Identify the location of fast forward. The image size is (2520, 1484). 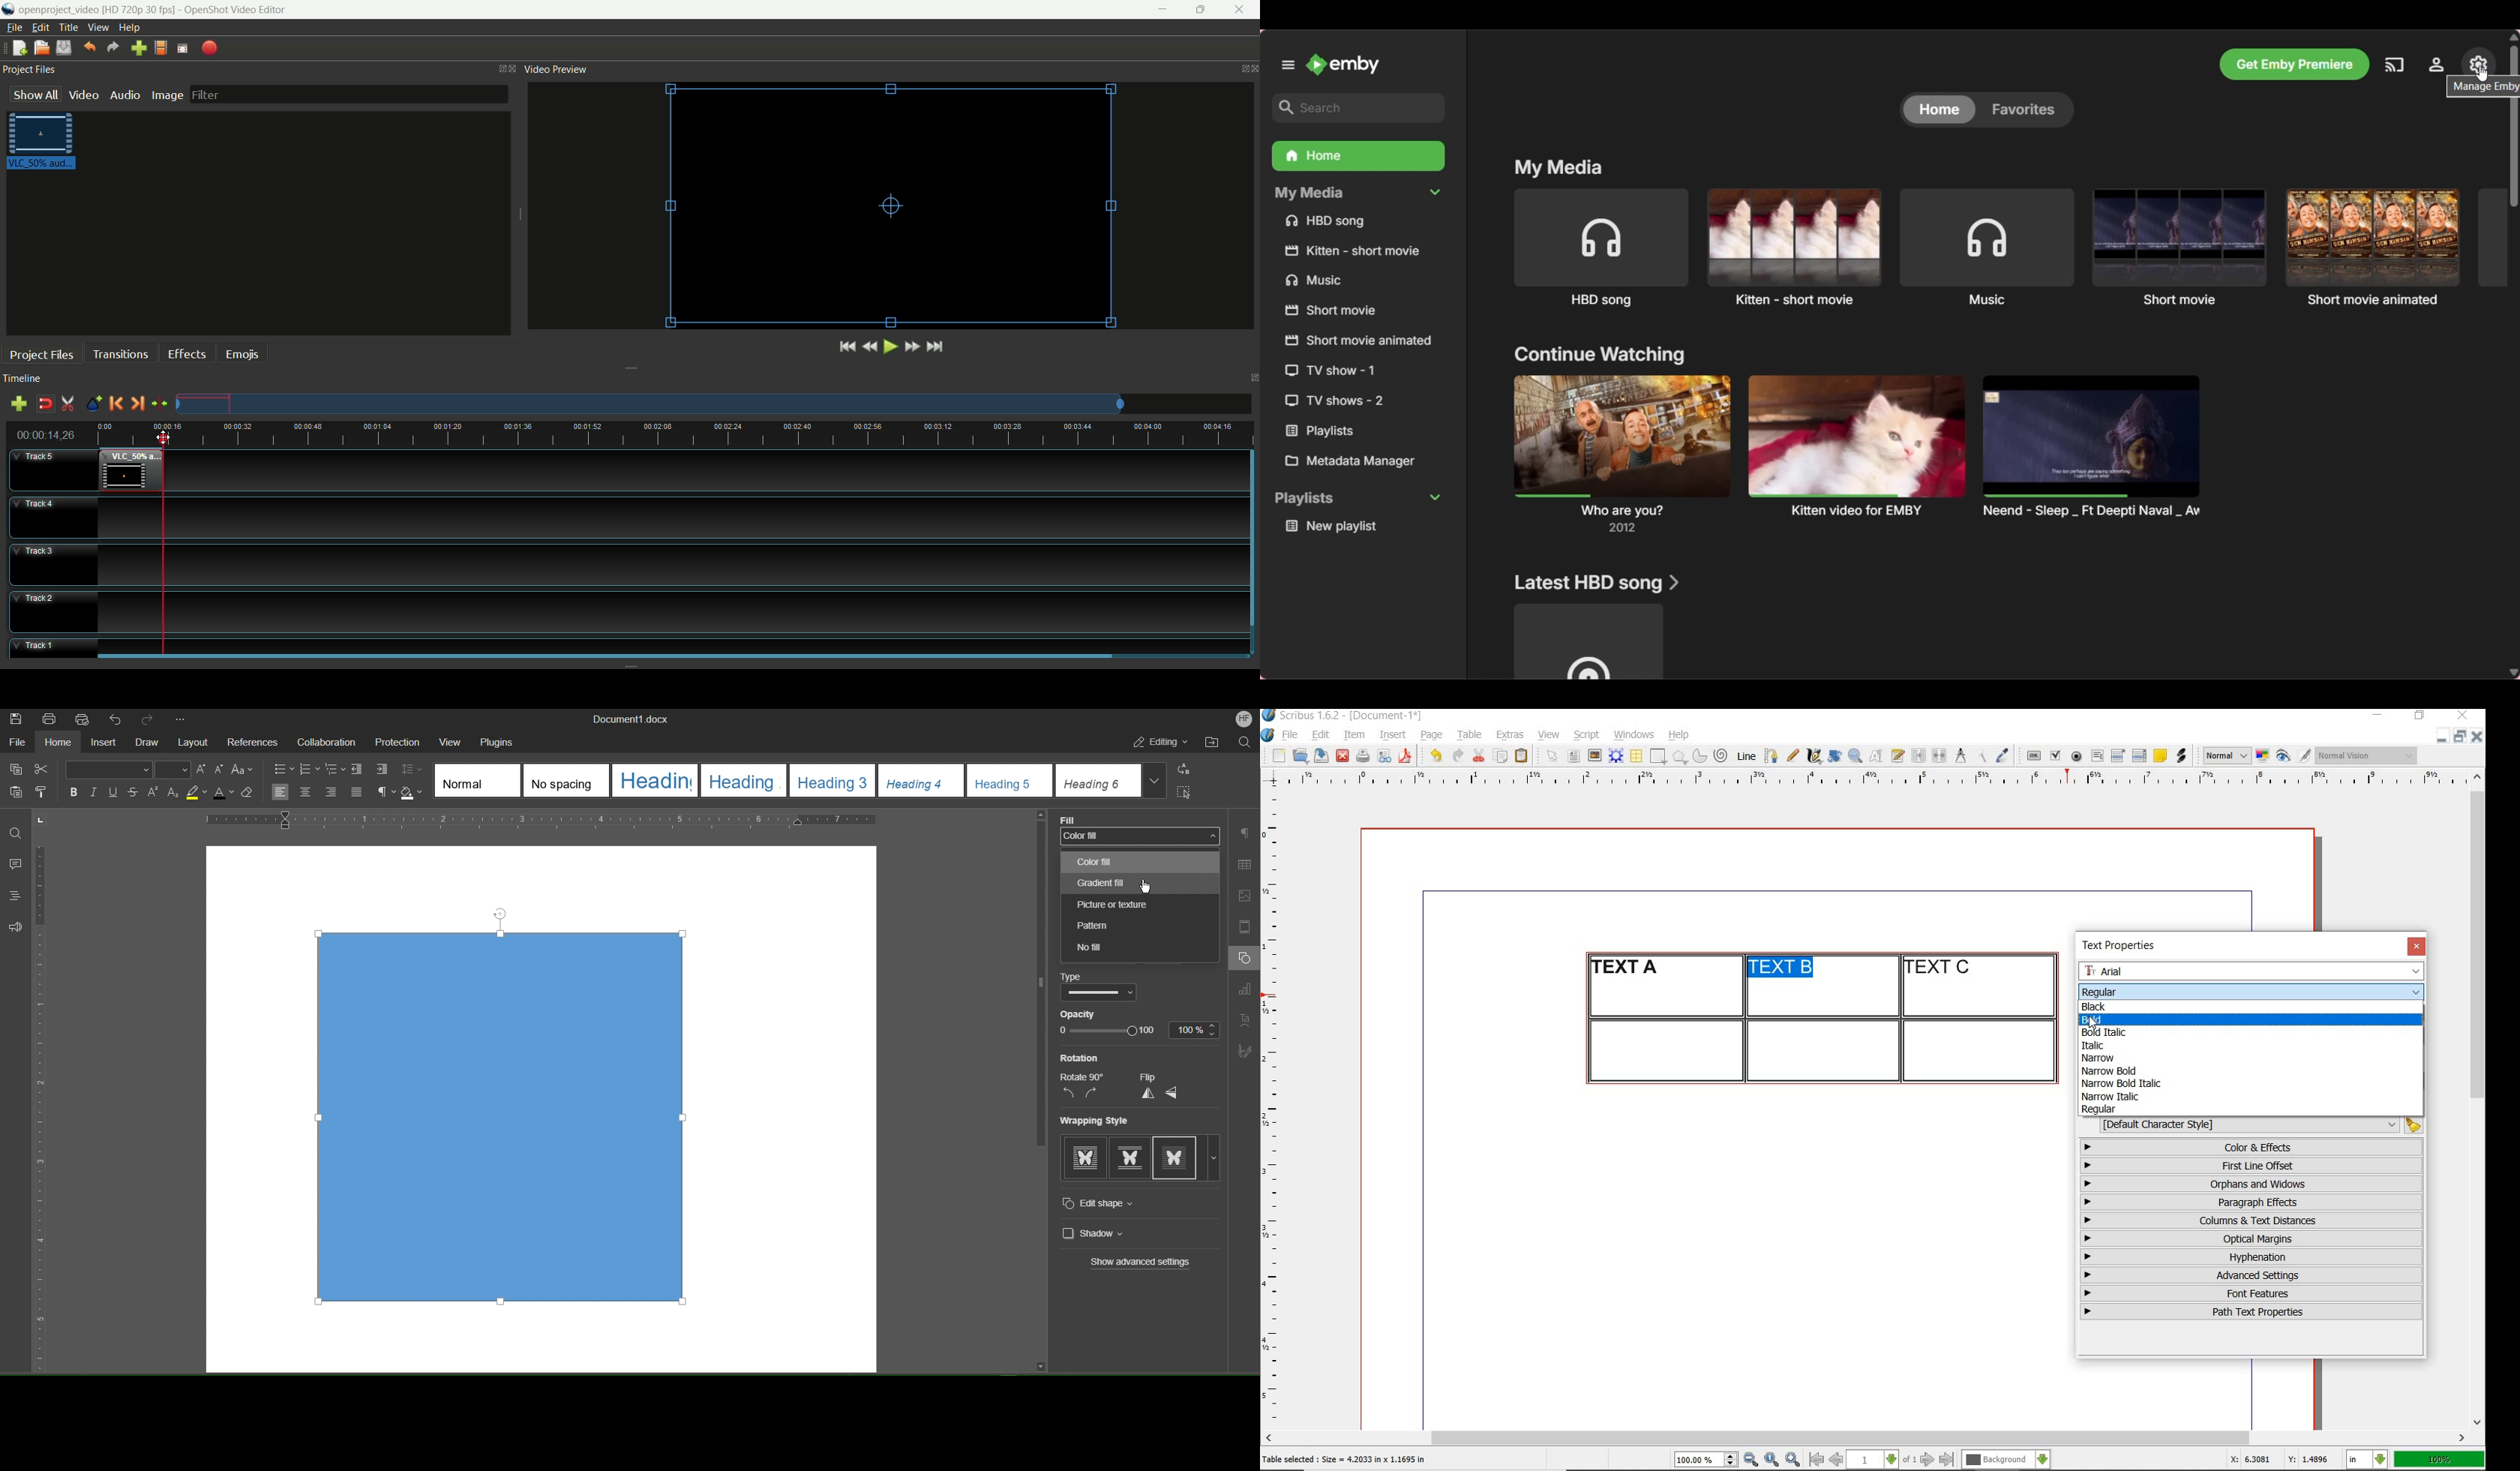
(912, 347).